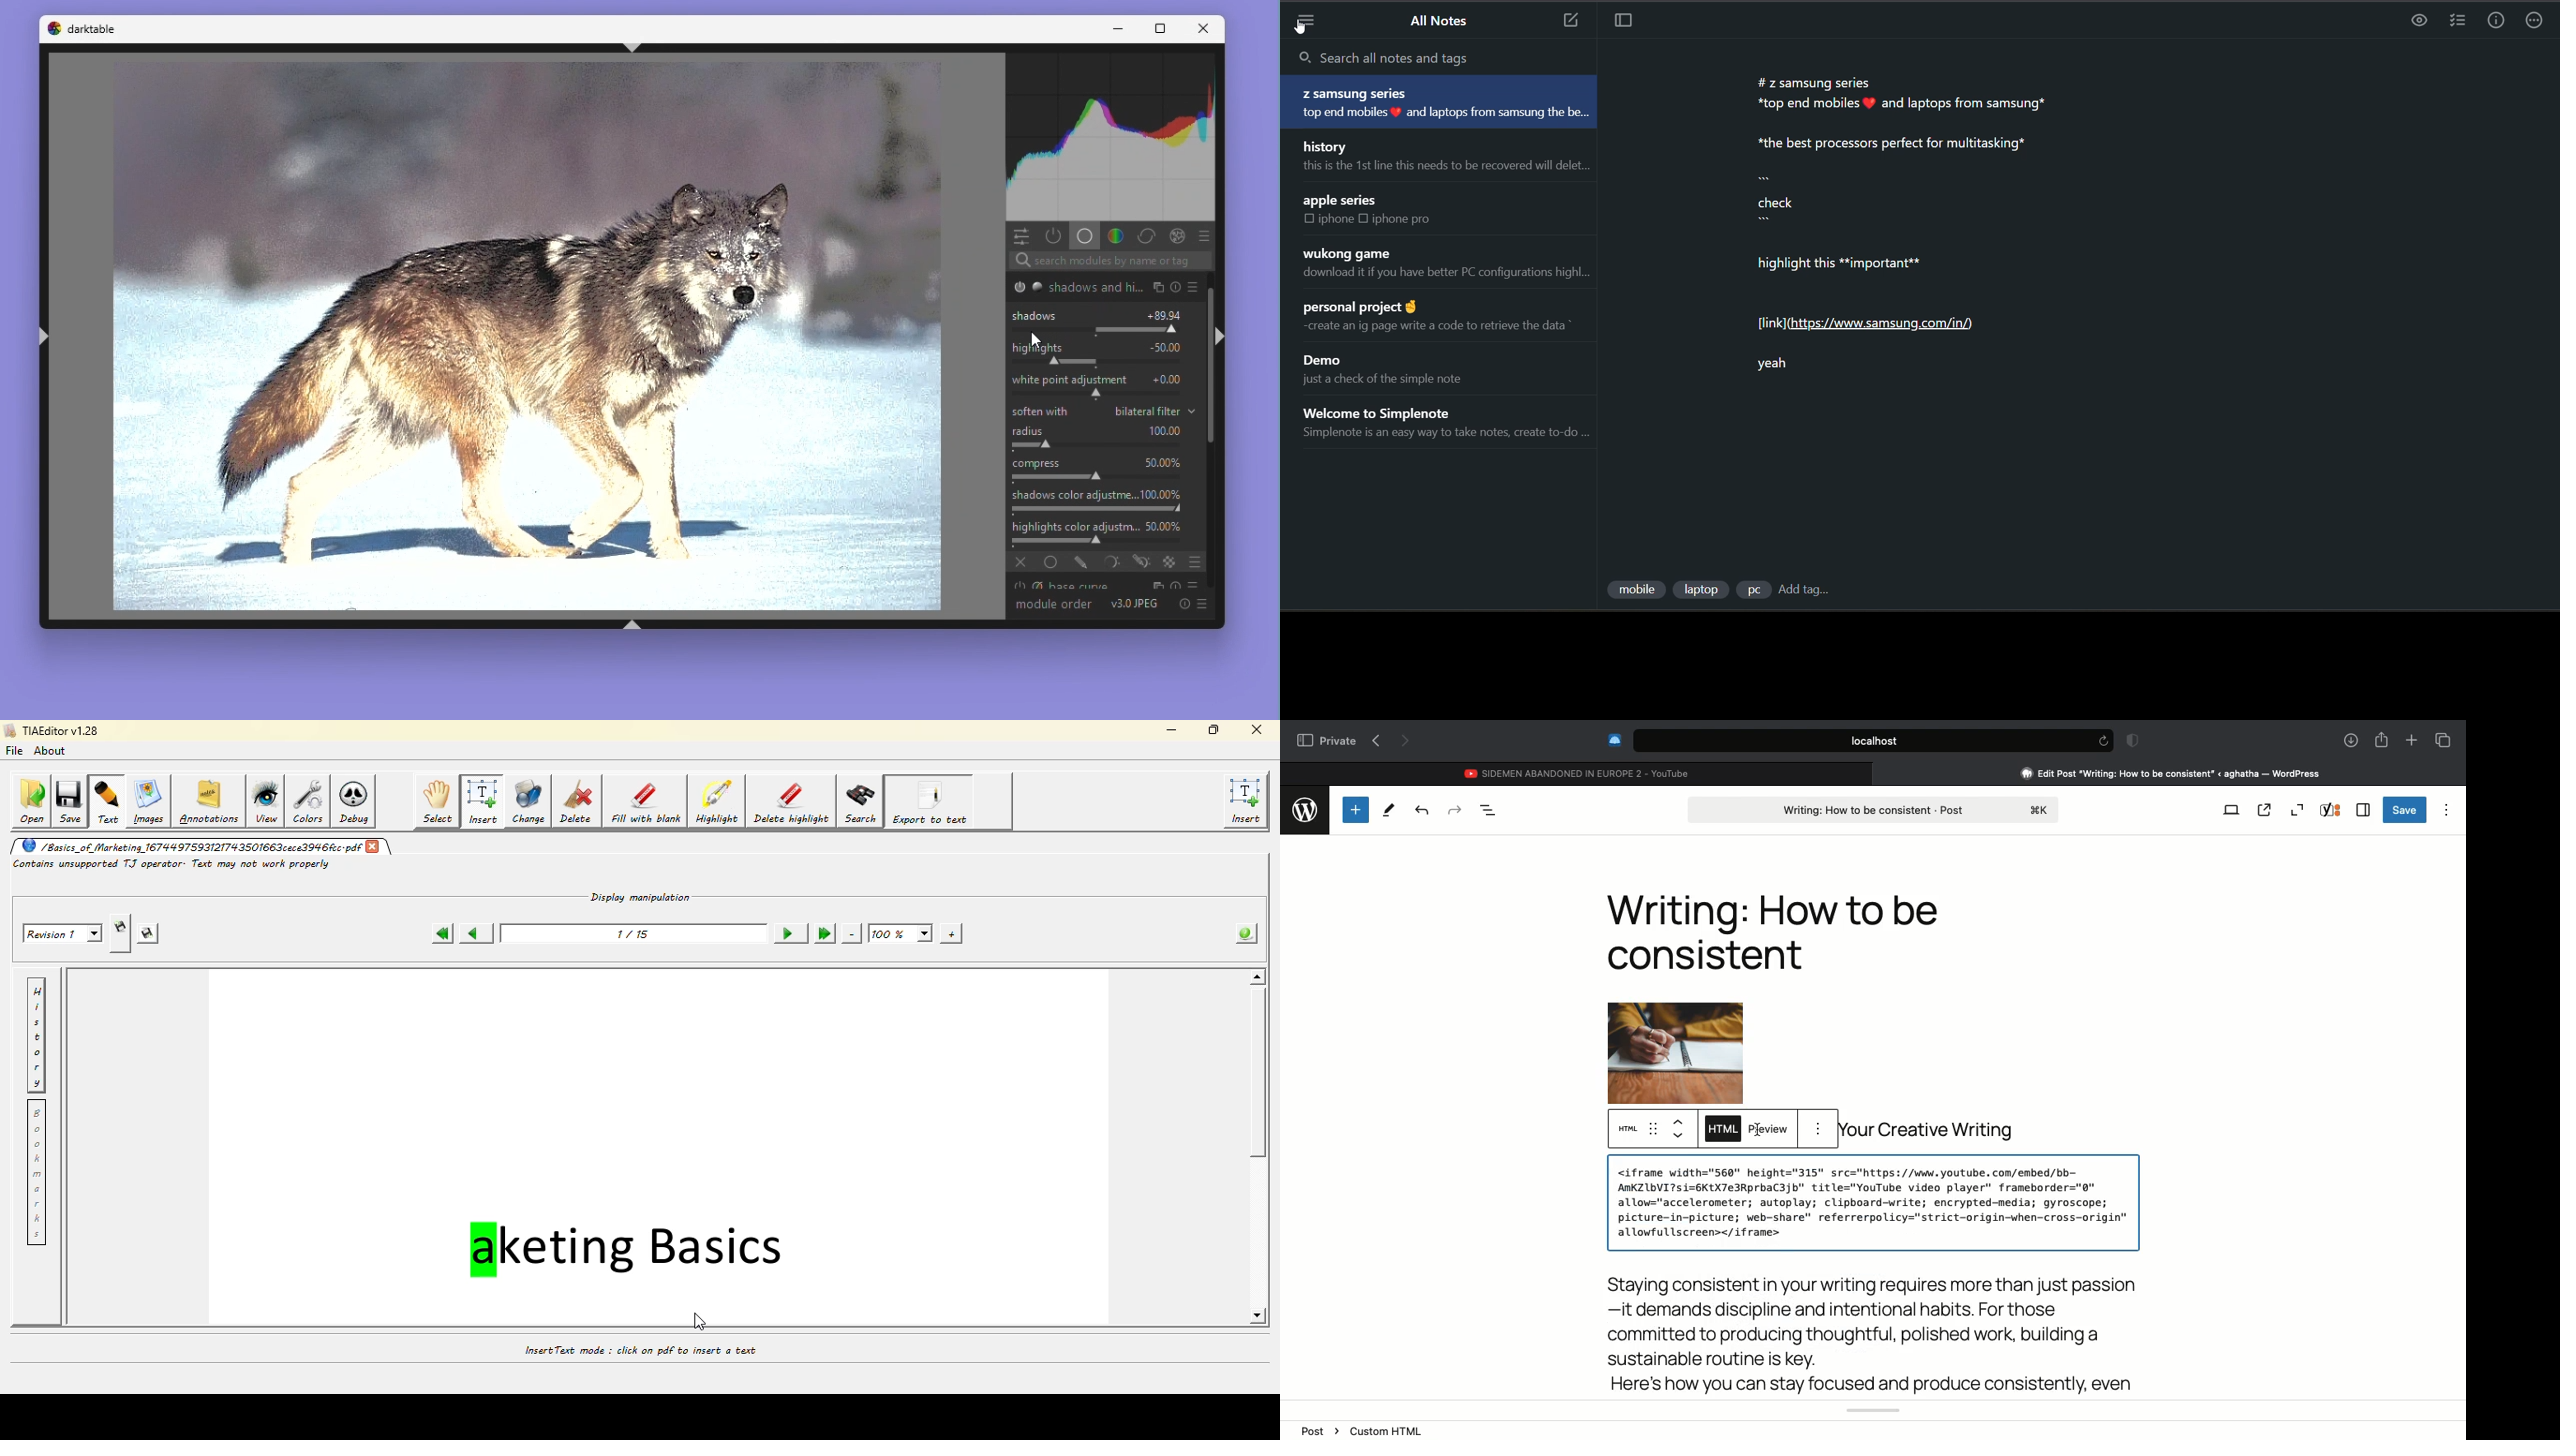  Describe the element at coordinates (1167, 430) in the screenshot. I see `100.00` at that location.